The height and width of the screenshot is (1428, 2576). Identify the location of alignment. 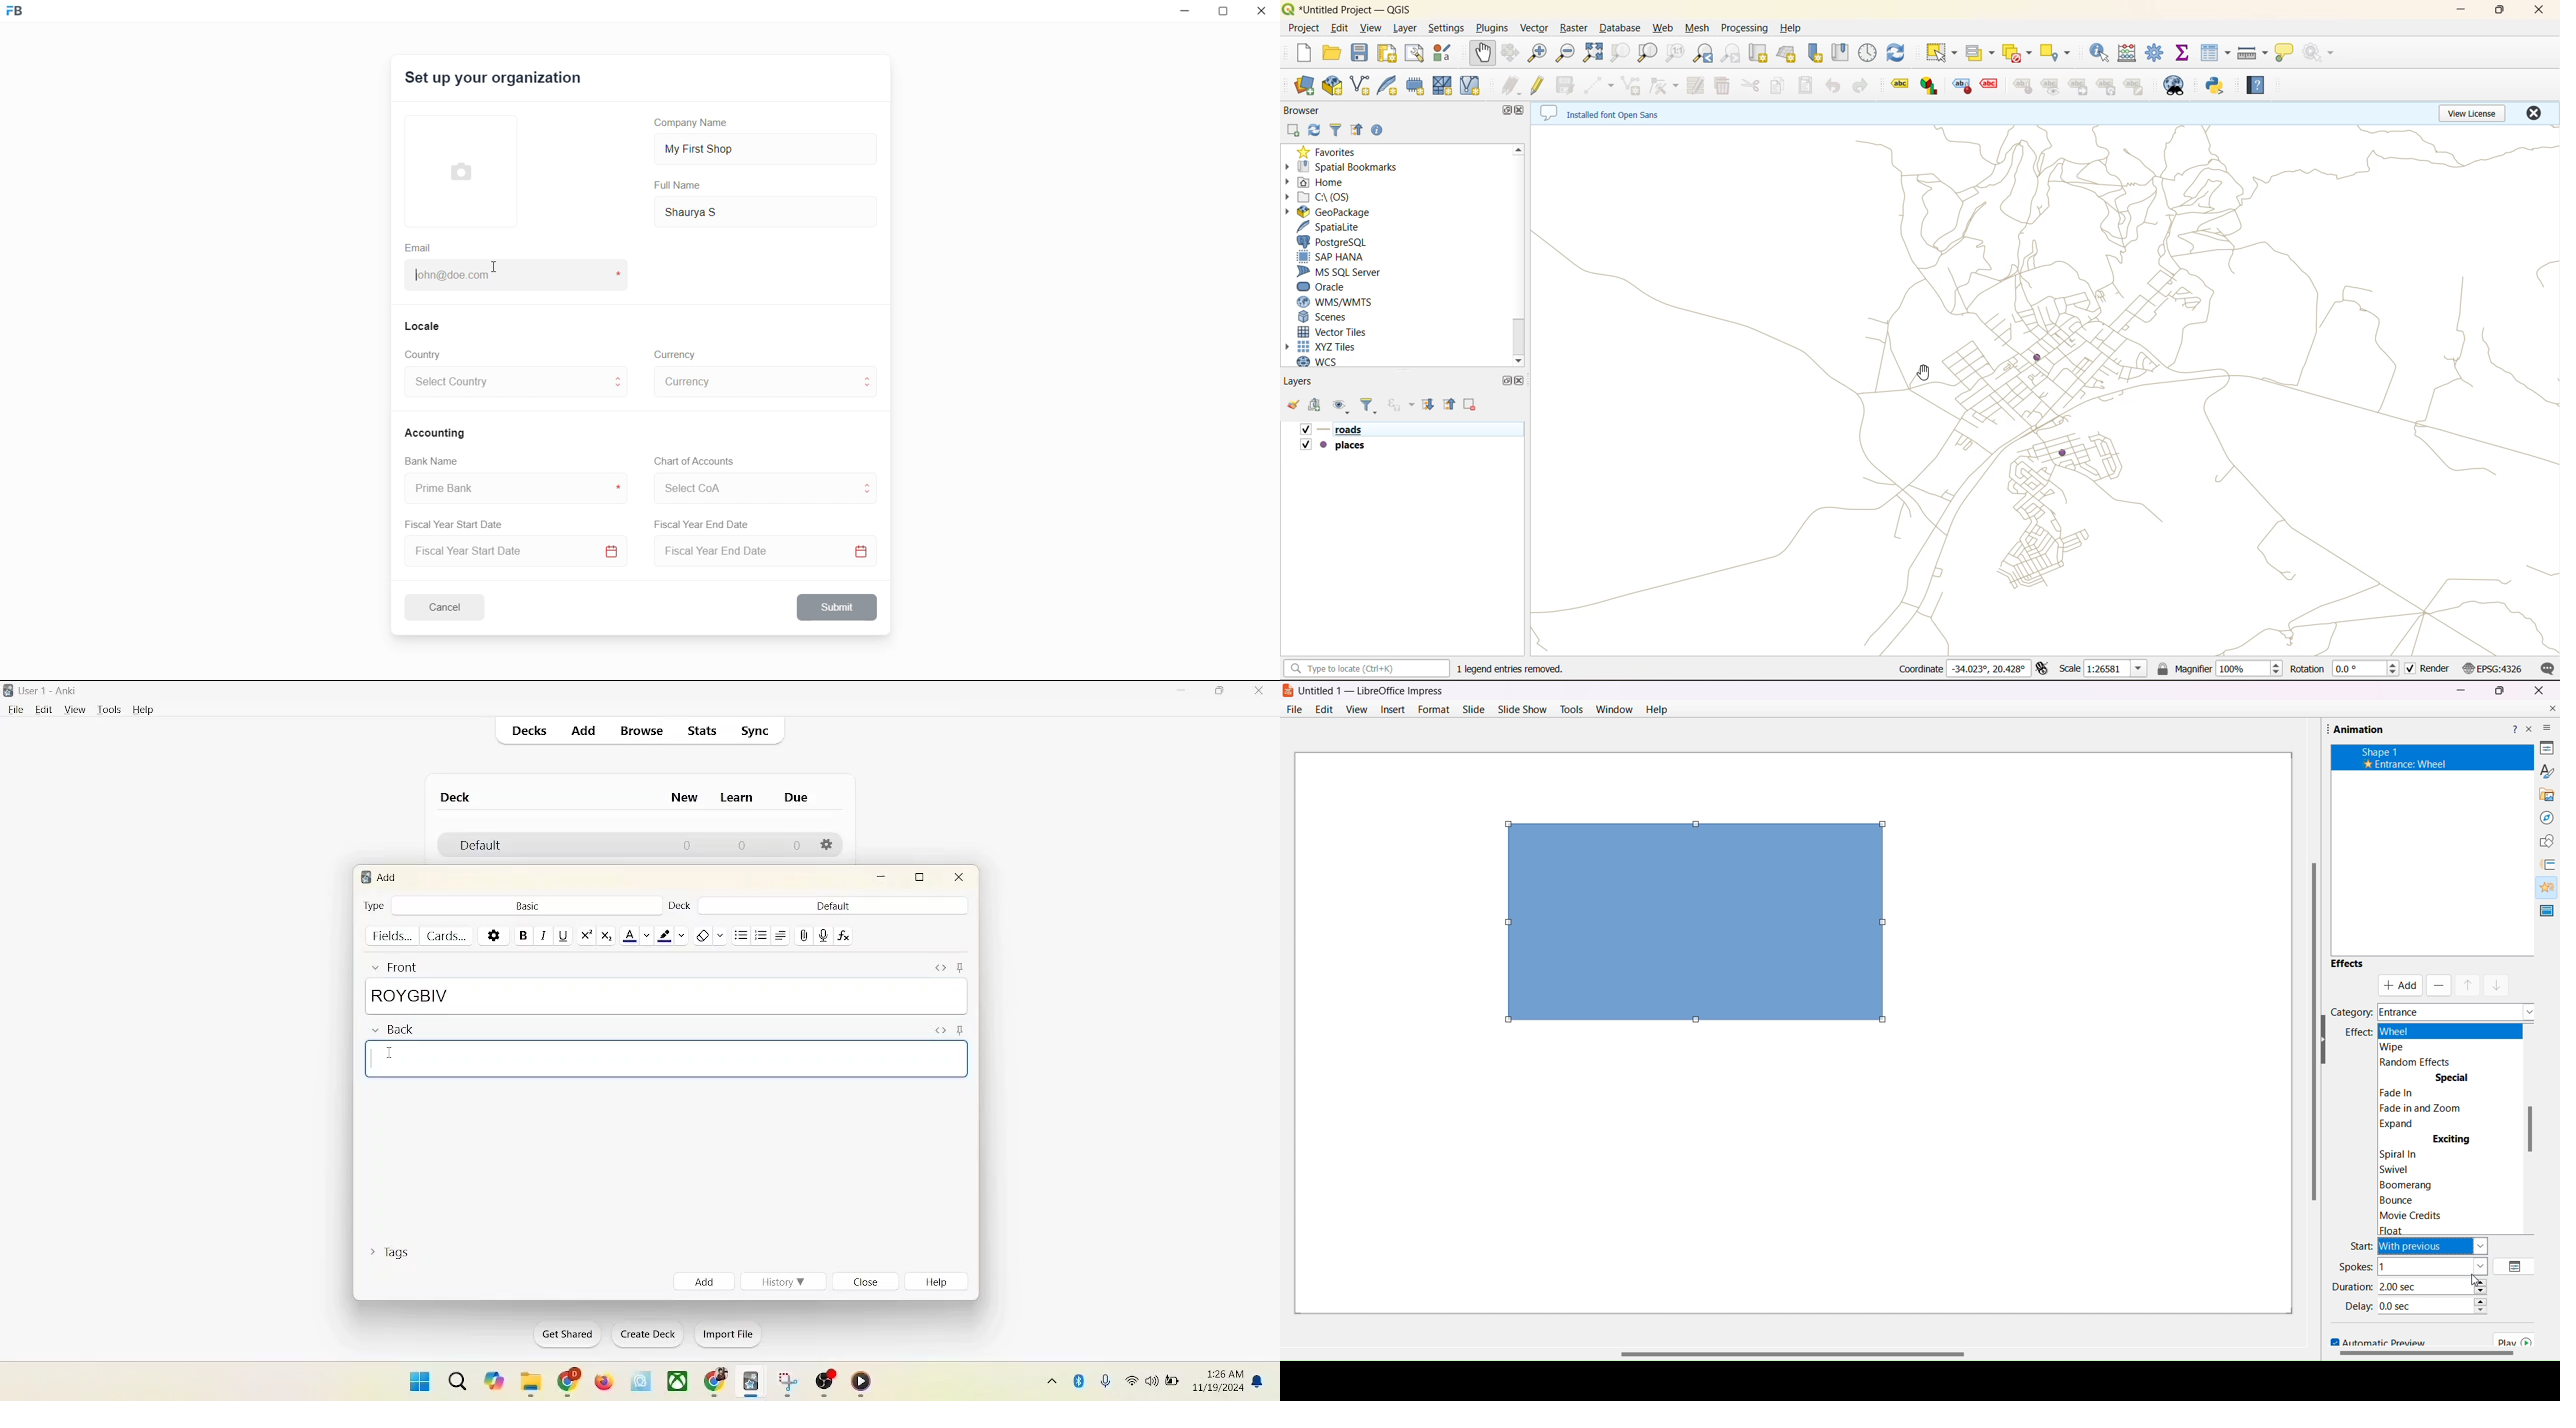
(783, 935).